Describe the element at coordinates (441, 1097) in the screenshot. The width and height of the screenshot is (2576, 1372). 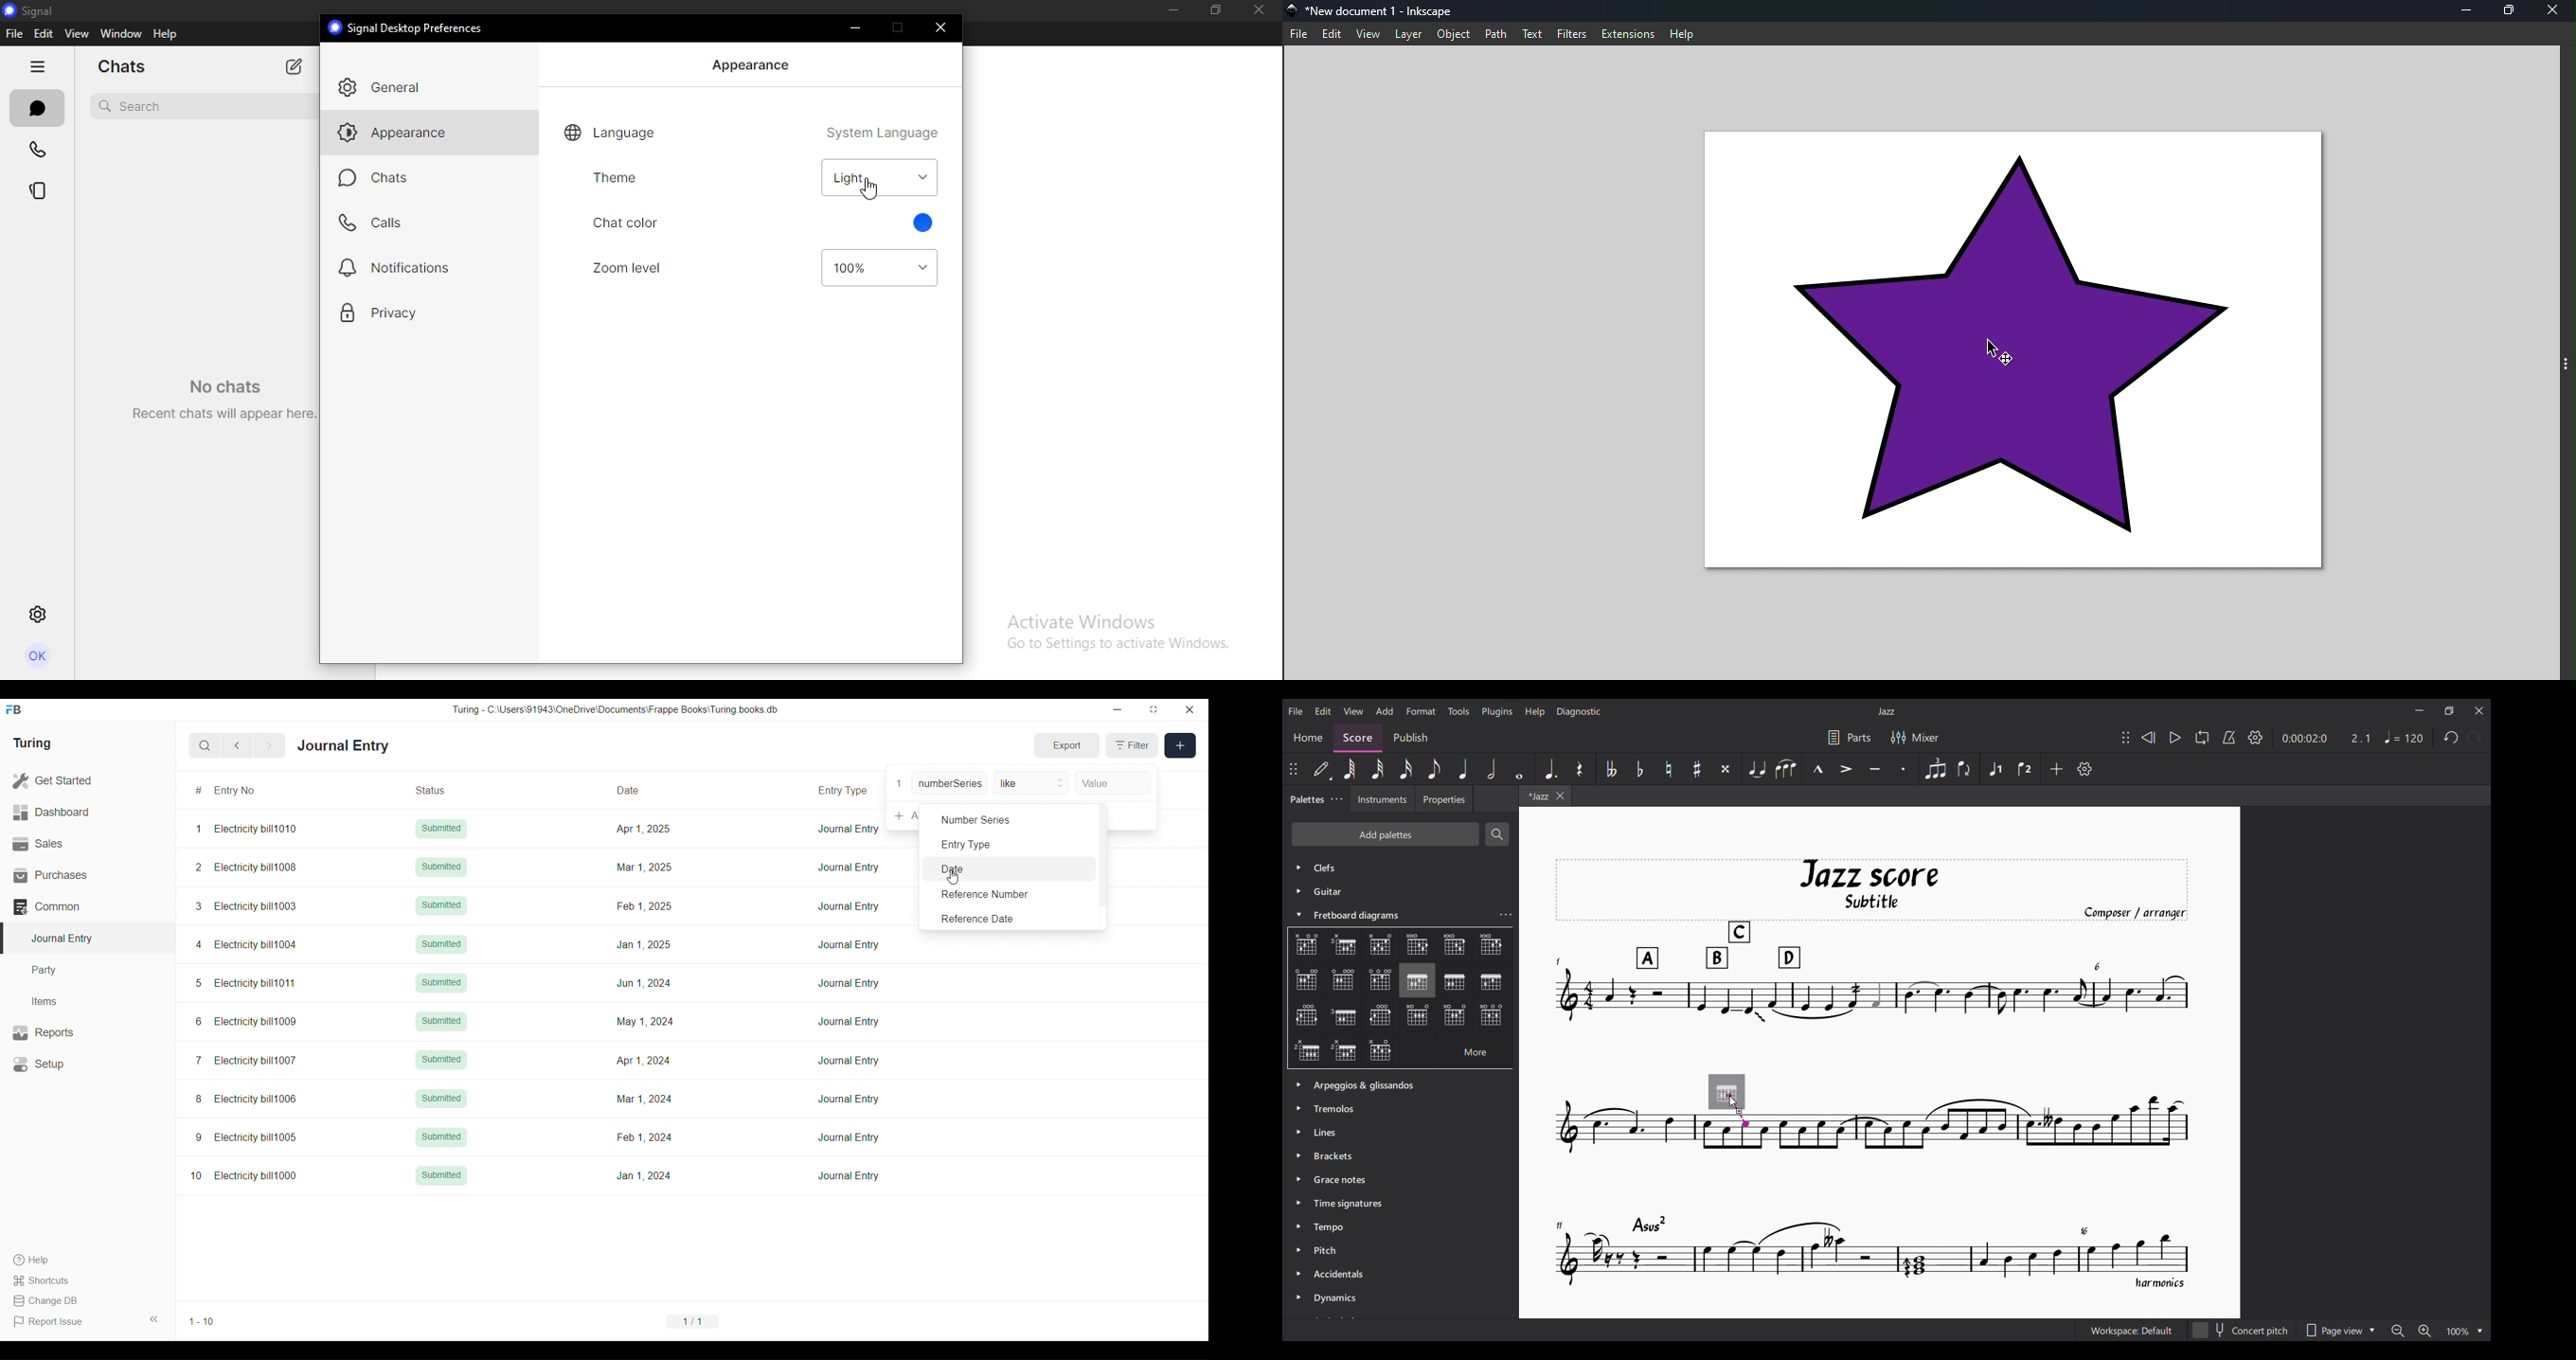
I see `Submitted` at that location.